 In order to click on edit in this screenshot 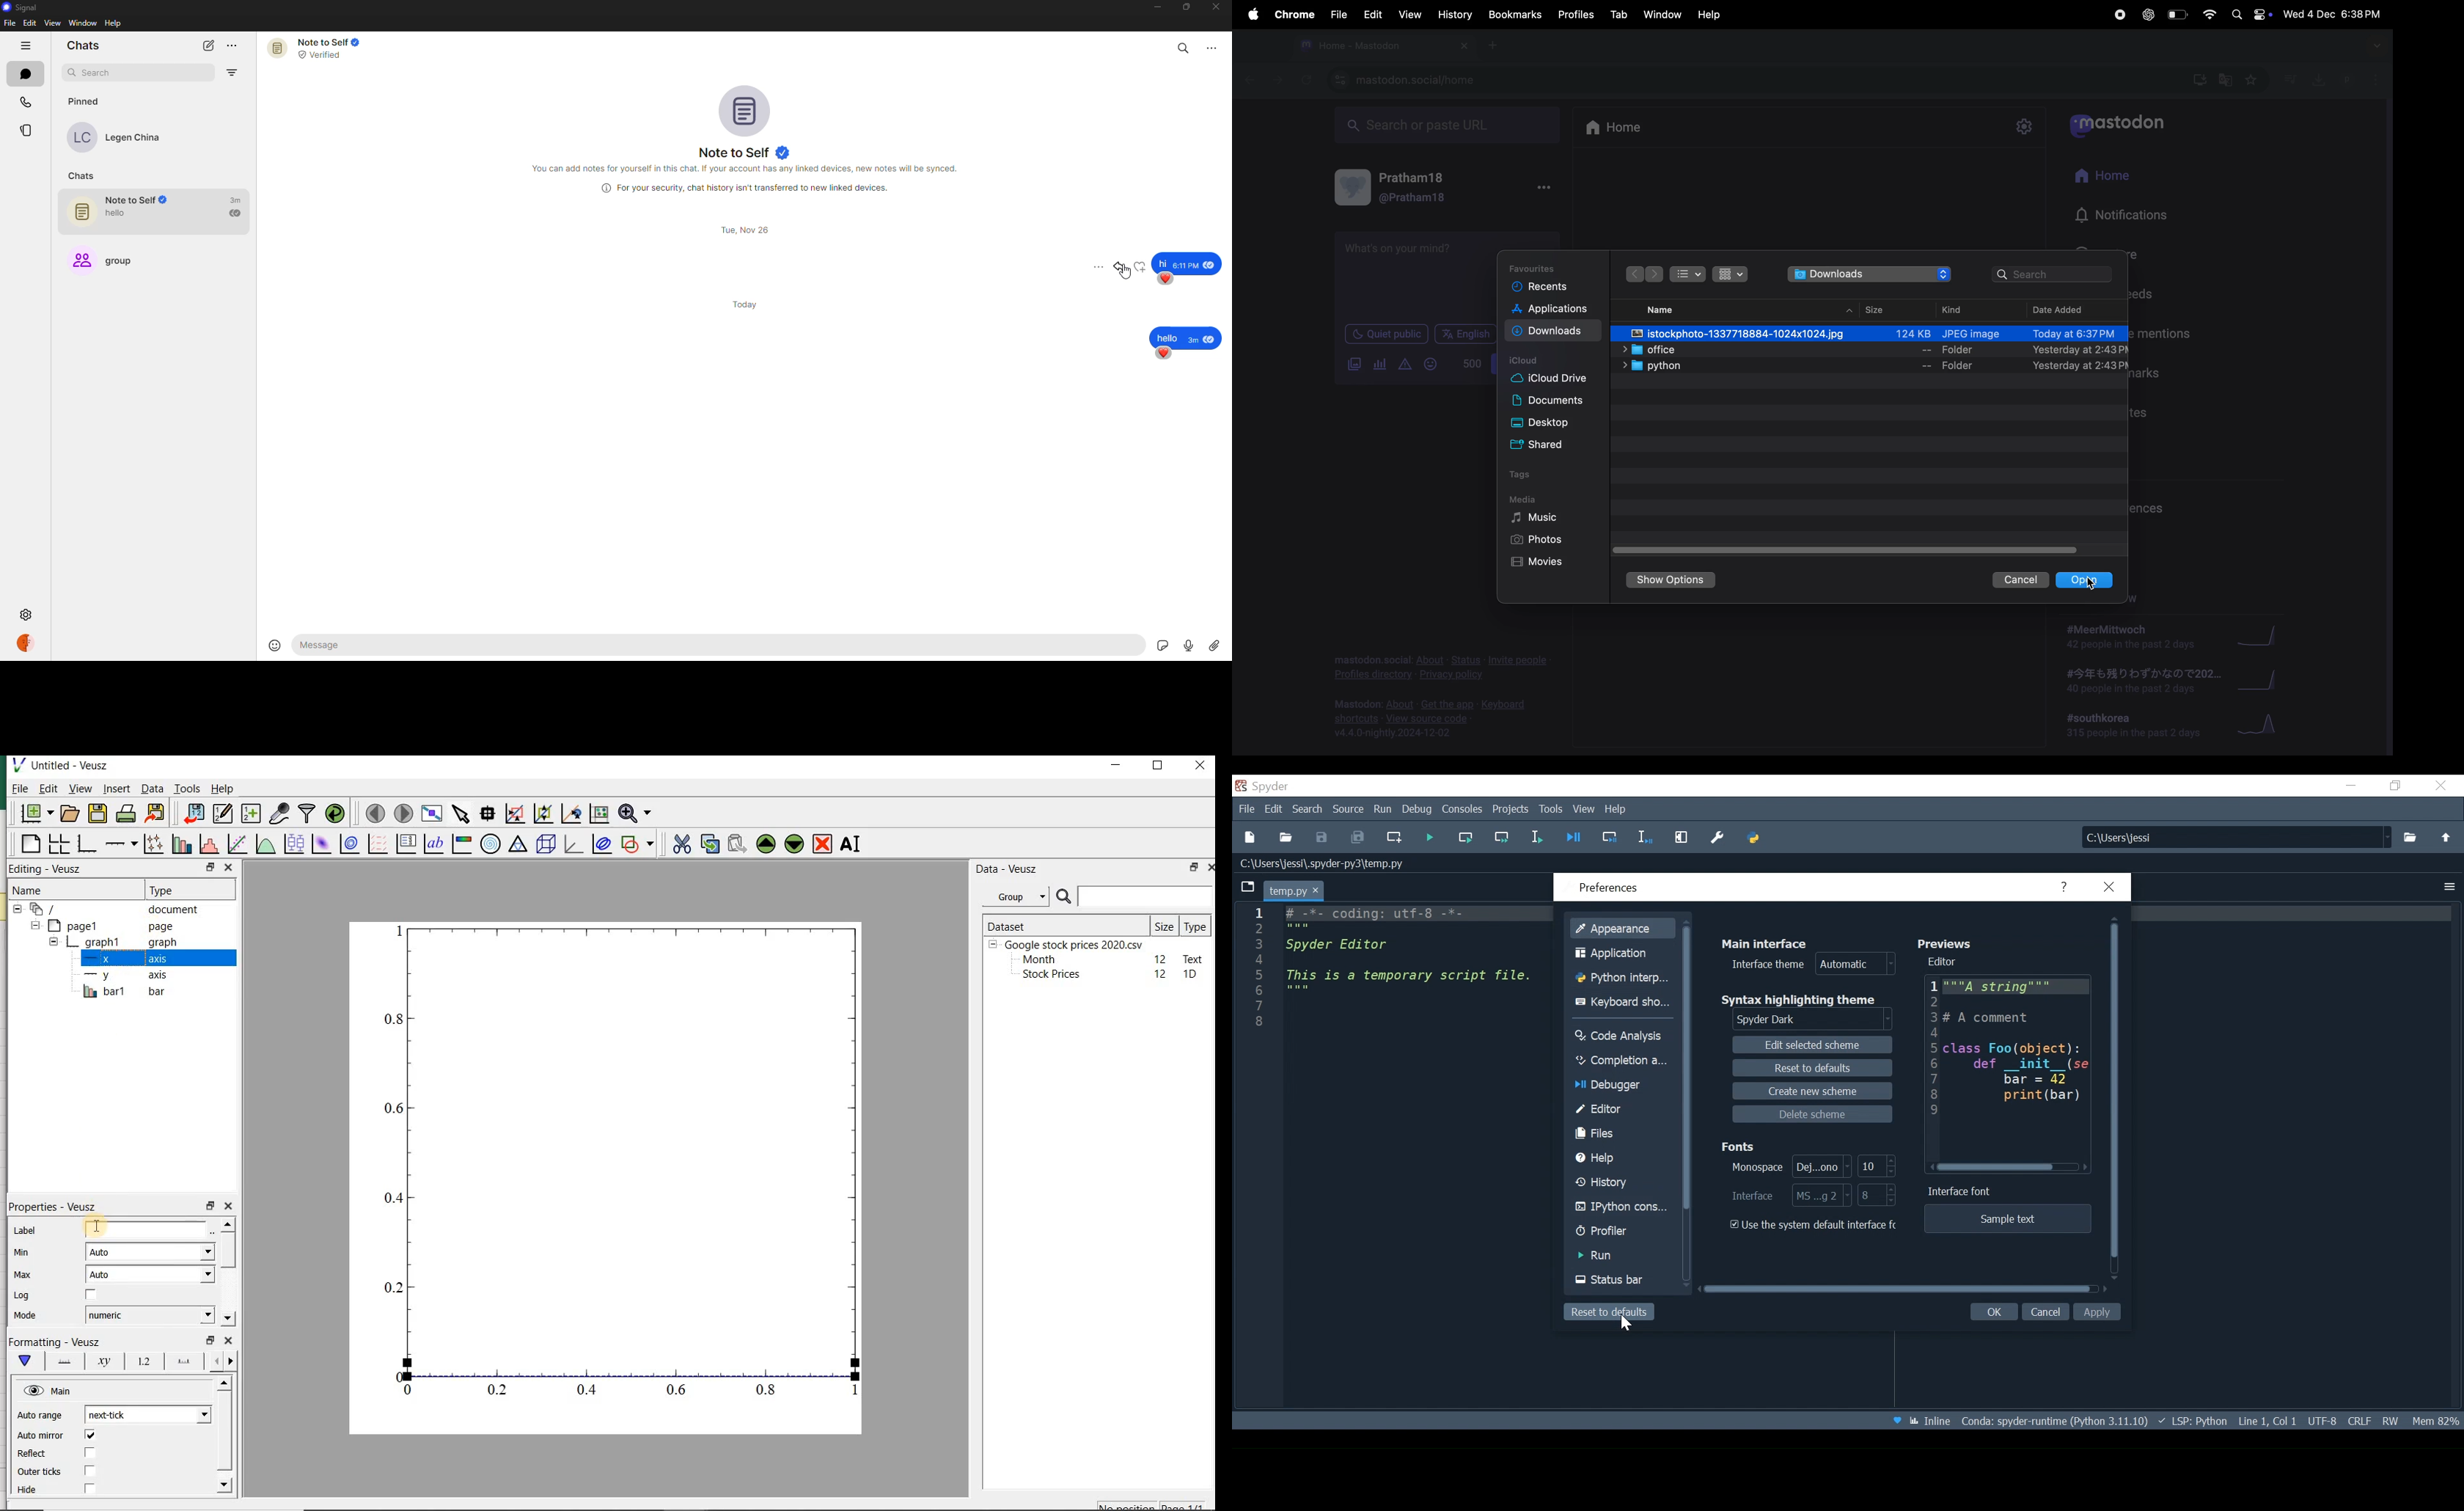, I will do `click(1372, 13)`.